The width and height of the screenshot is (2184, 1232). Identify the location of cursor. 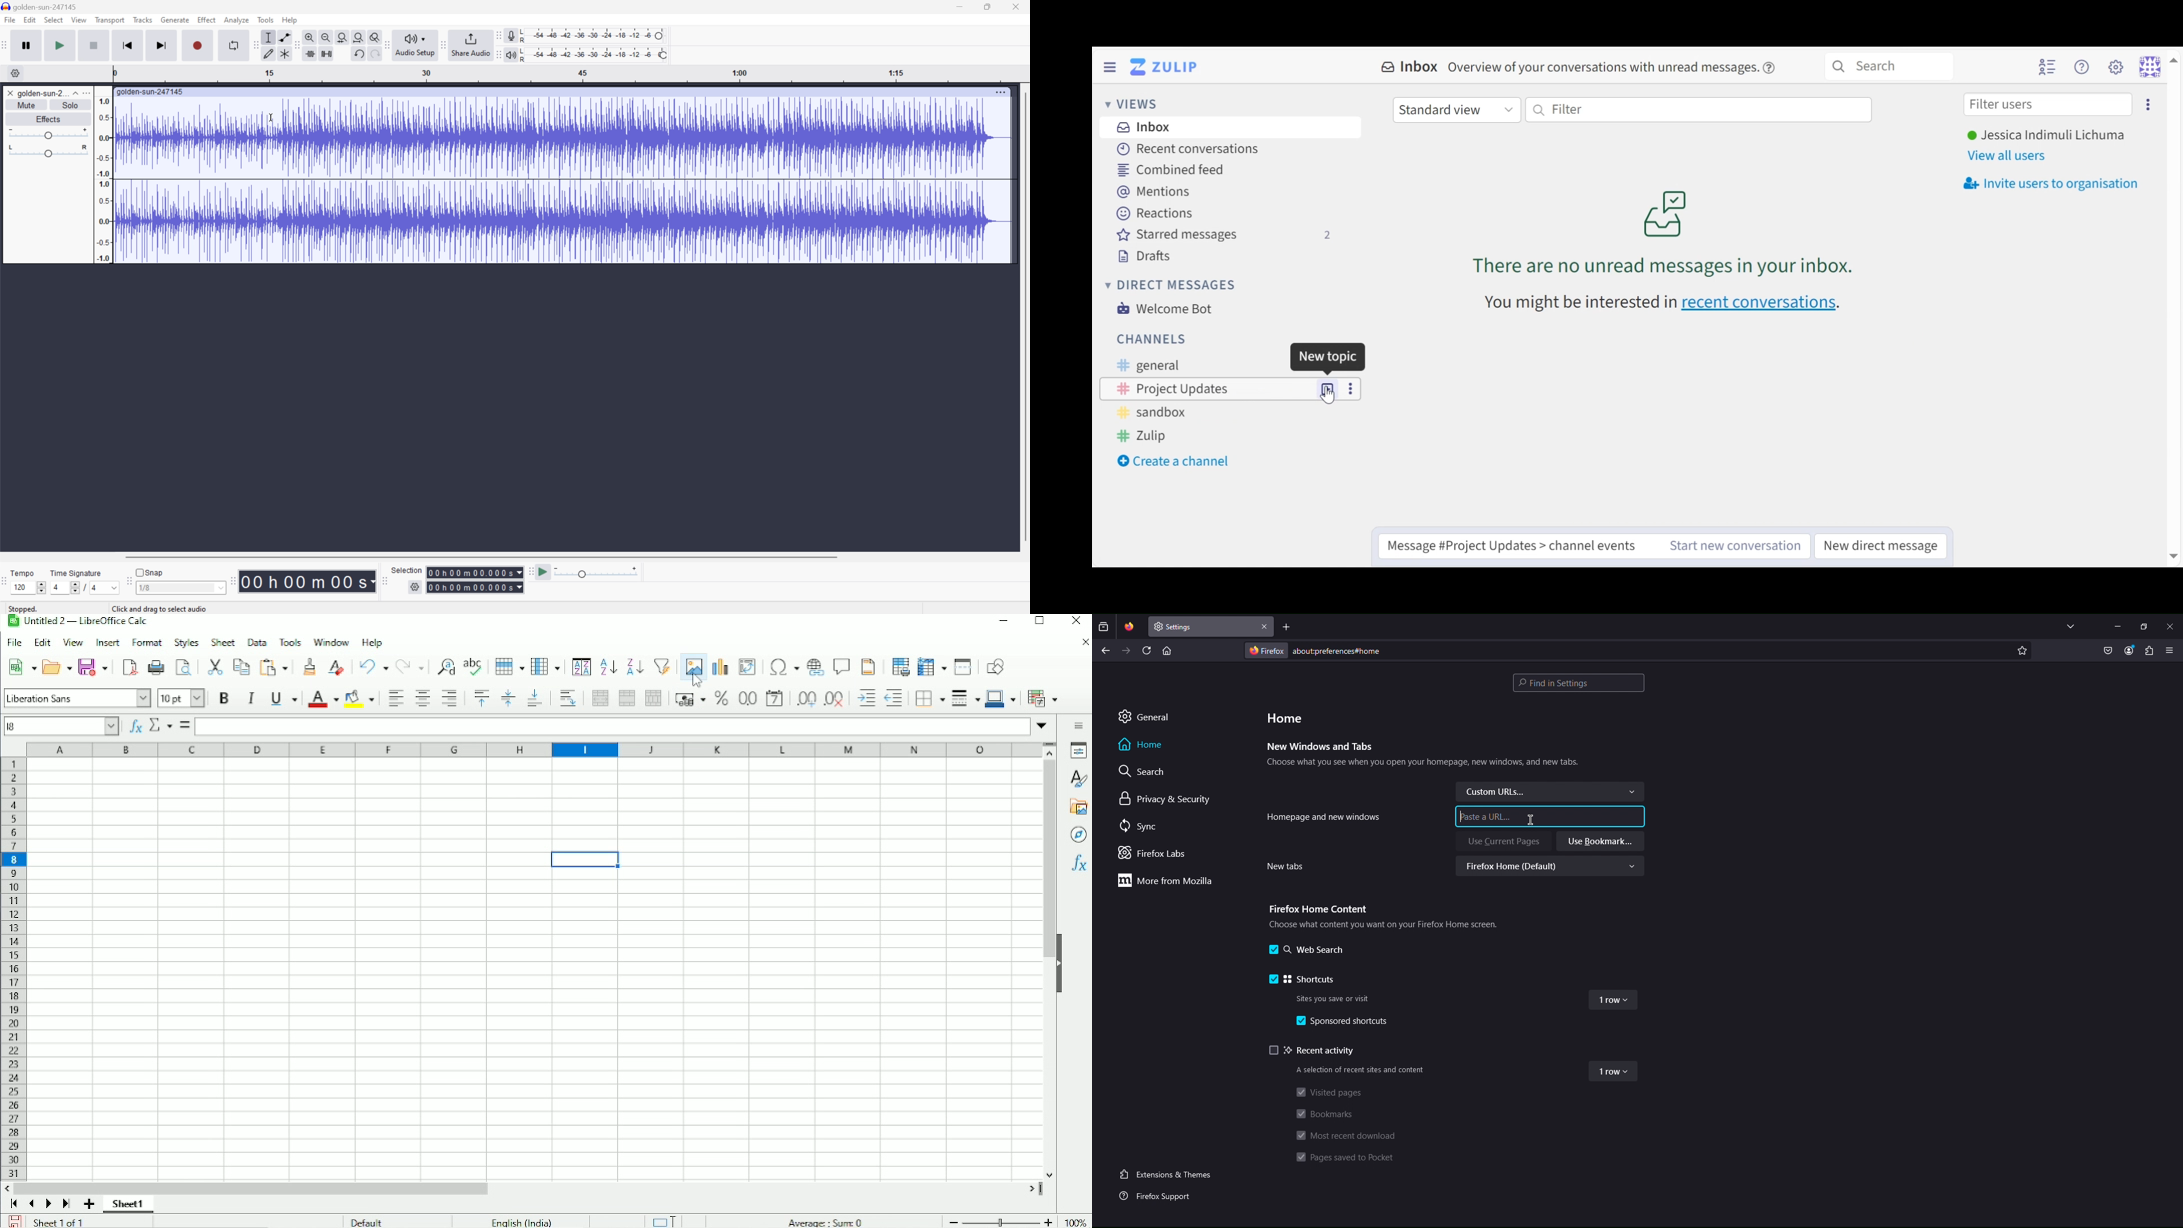
(699, 682).